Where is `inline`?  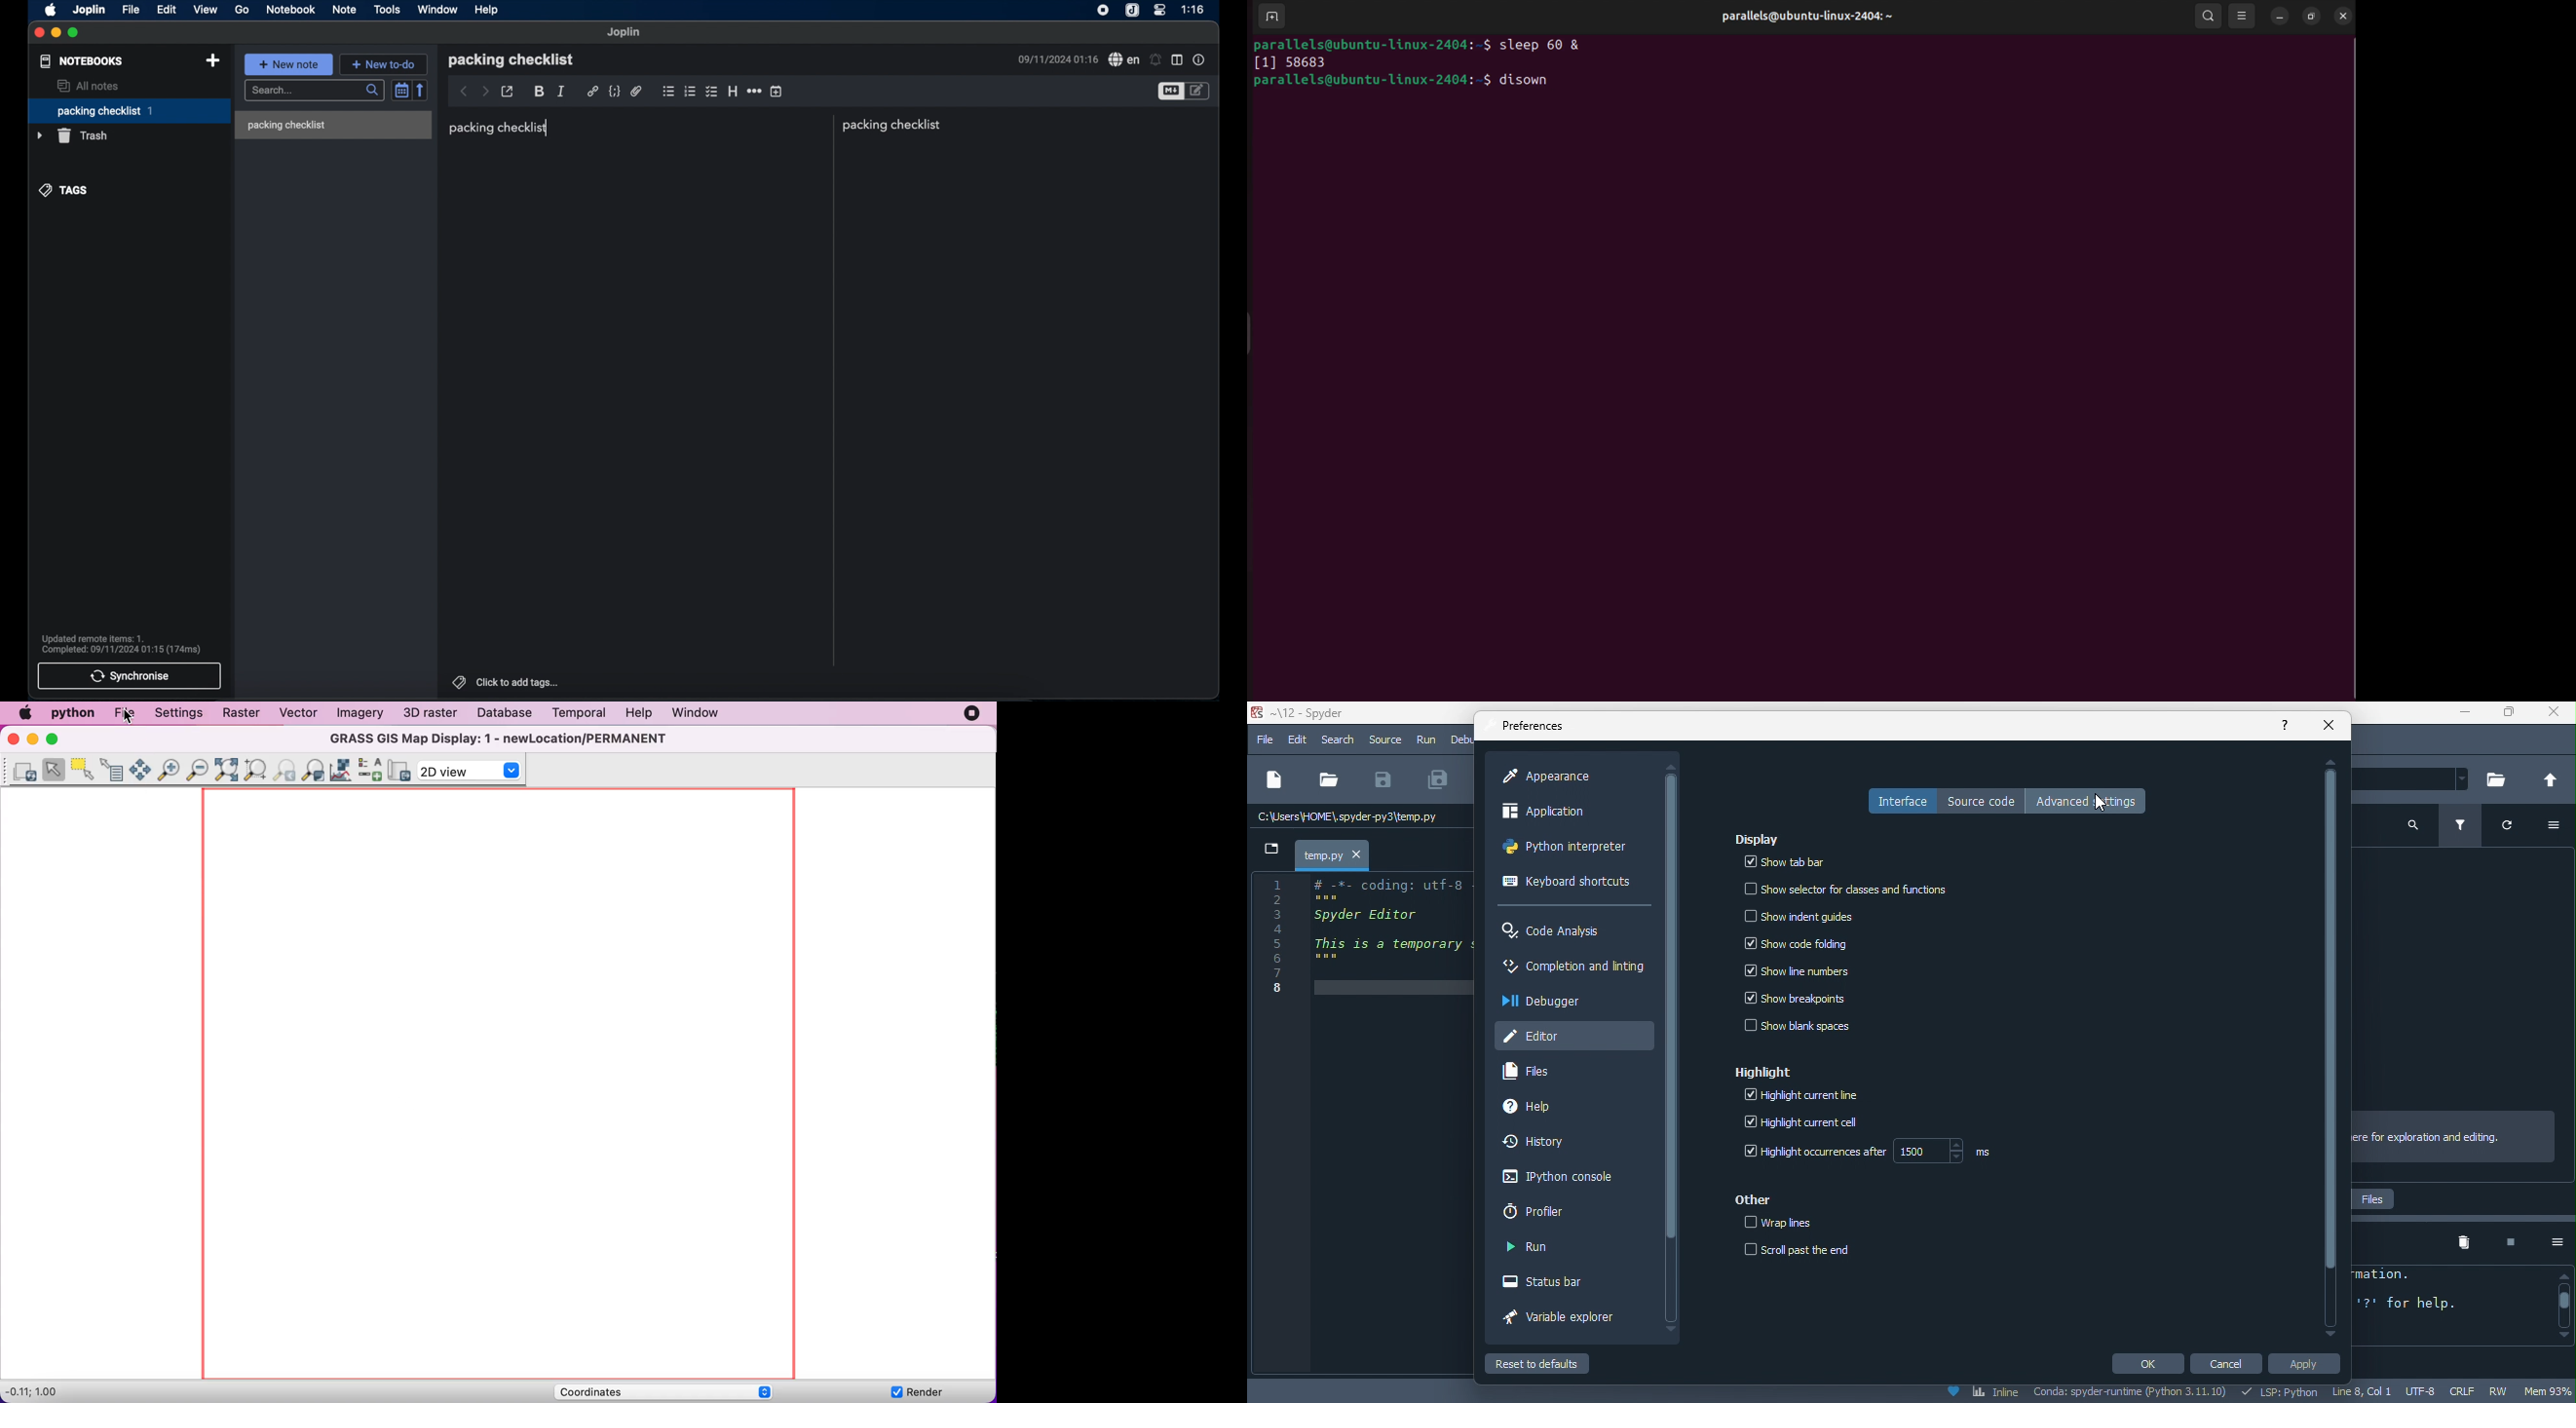 inline is located at coordinates (1982, 1393).